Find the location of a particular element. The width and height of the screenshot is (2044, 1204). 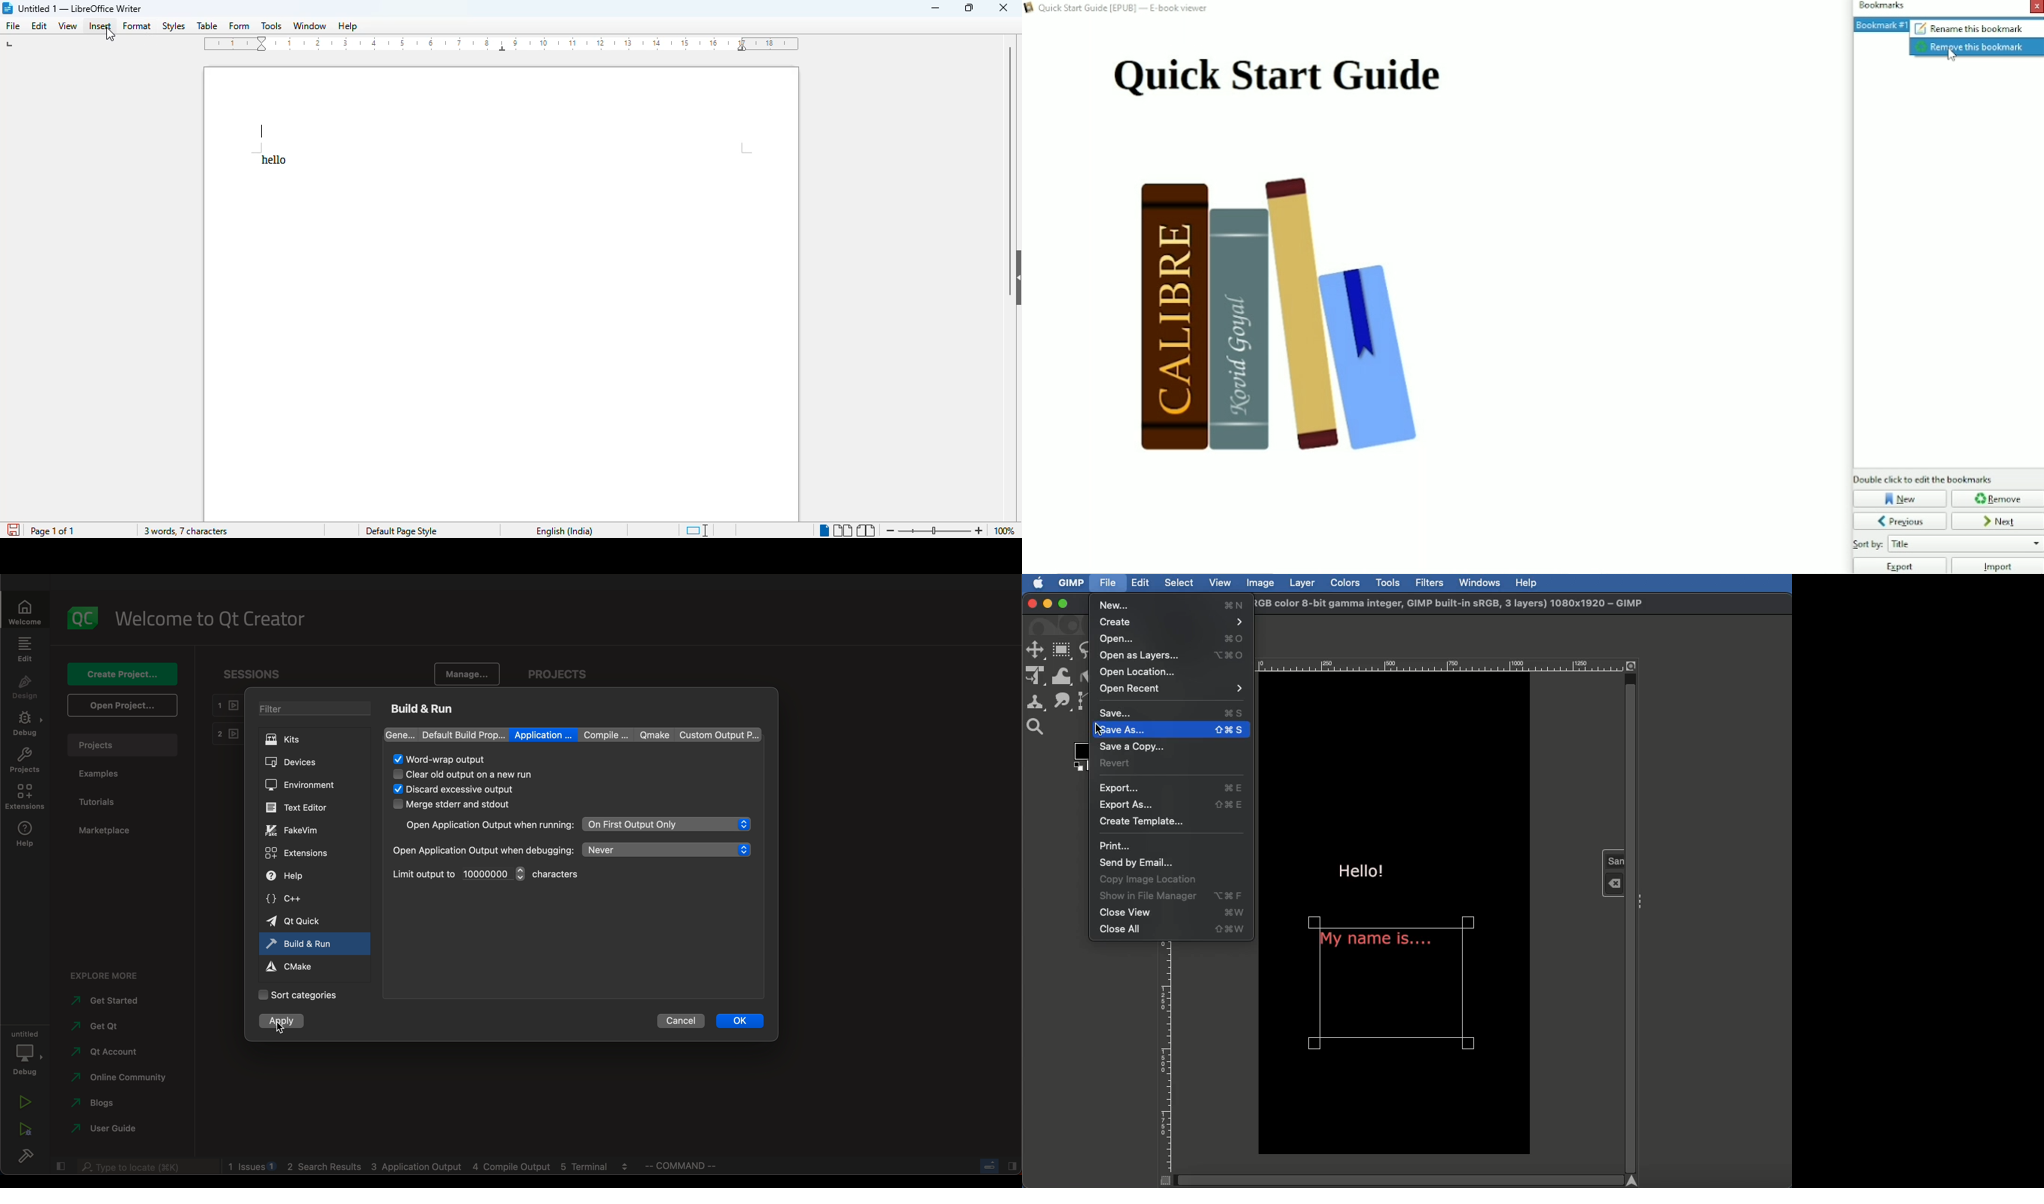

manage is located at coordinates (470, 673).